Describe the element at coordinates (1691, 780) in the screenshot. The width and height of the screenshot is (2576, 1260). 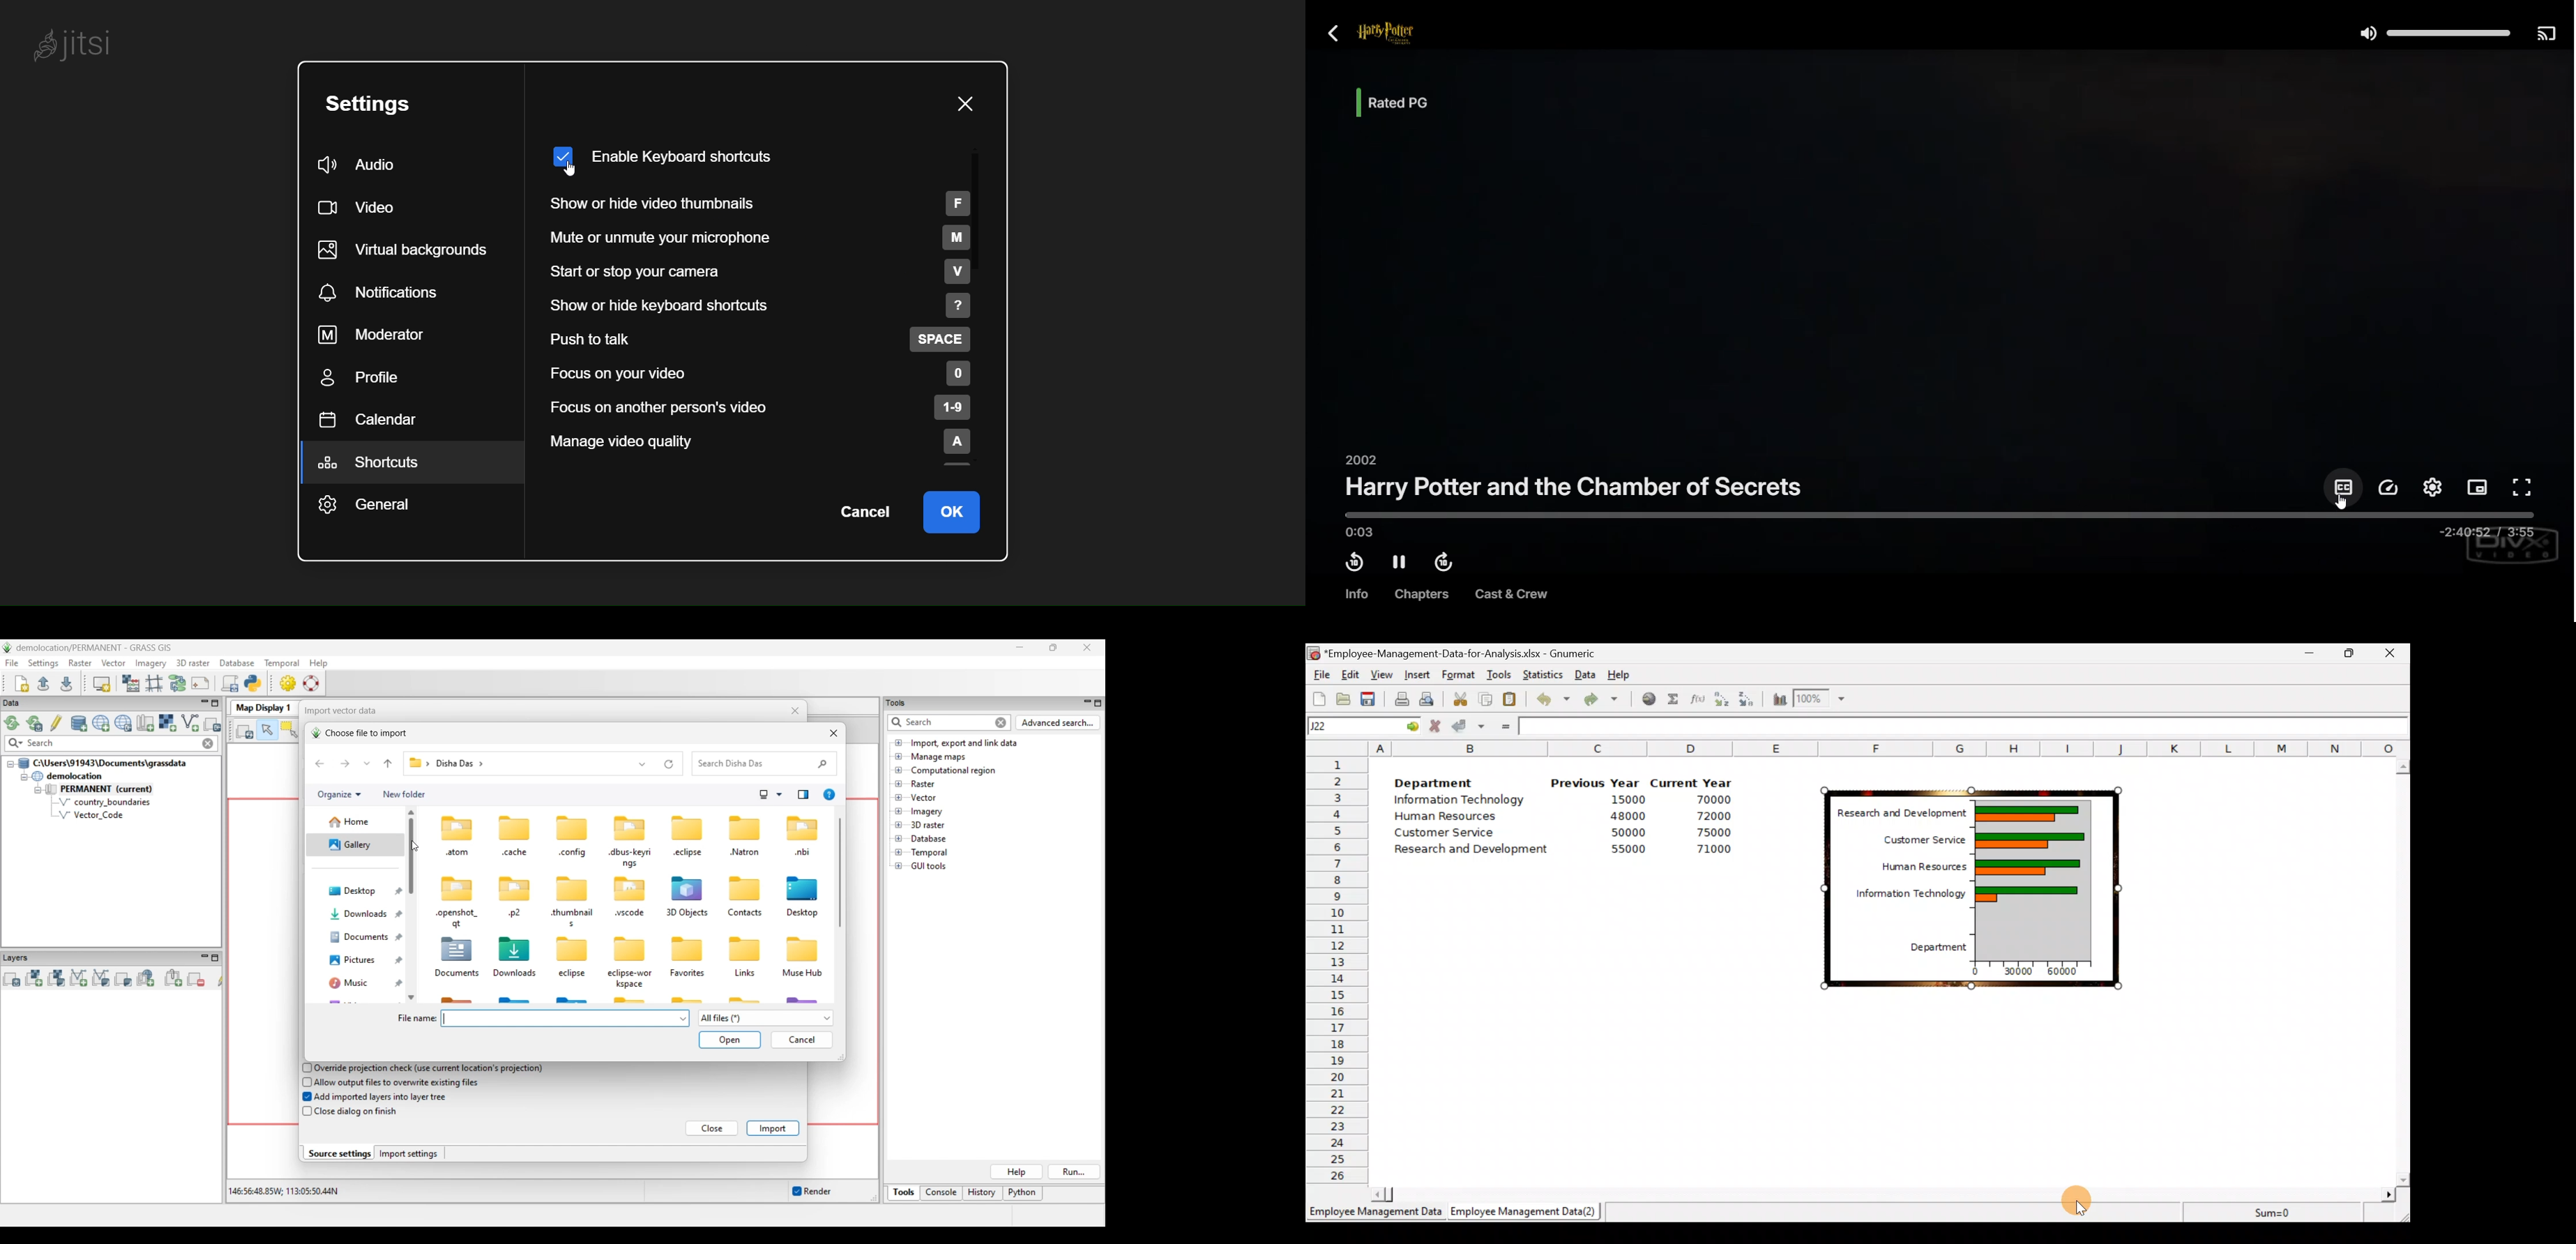
I see `Current Year` at that location.